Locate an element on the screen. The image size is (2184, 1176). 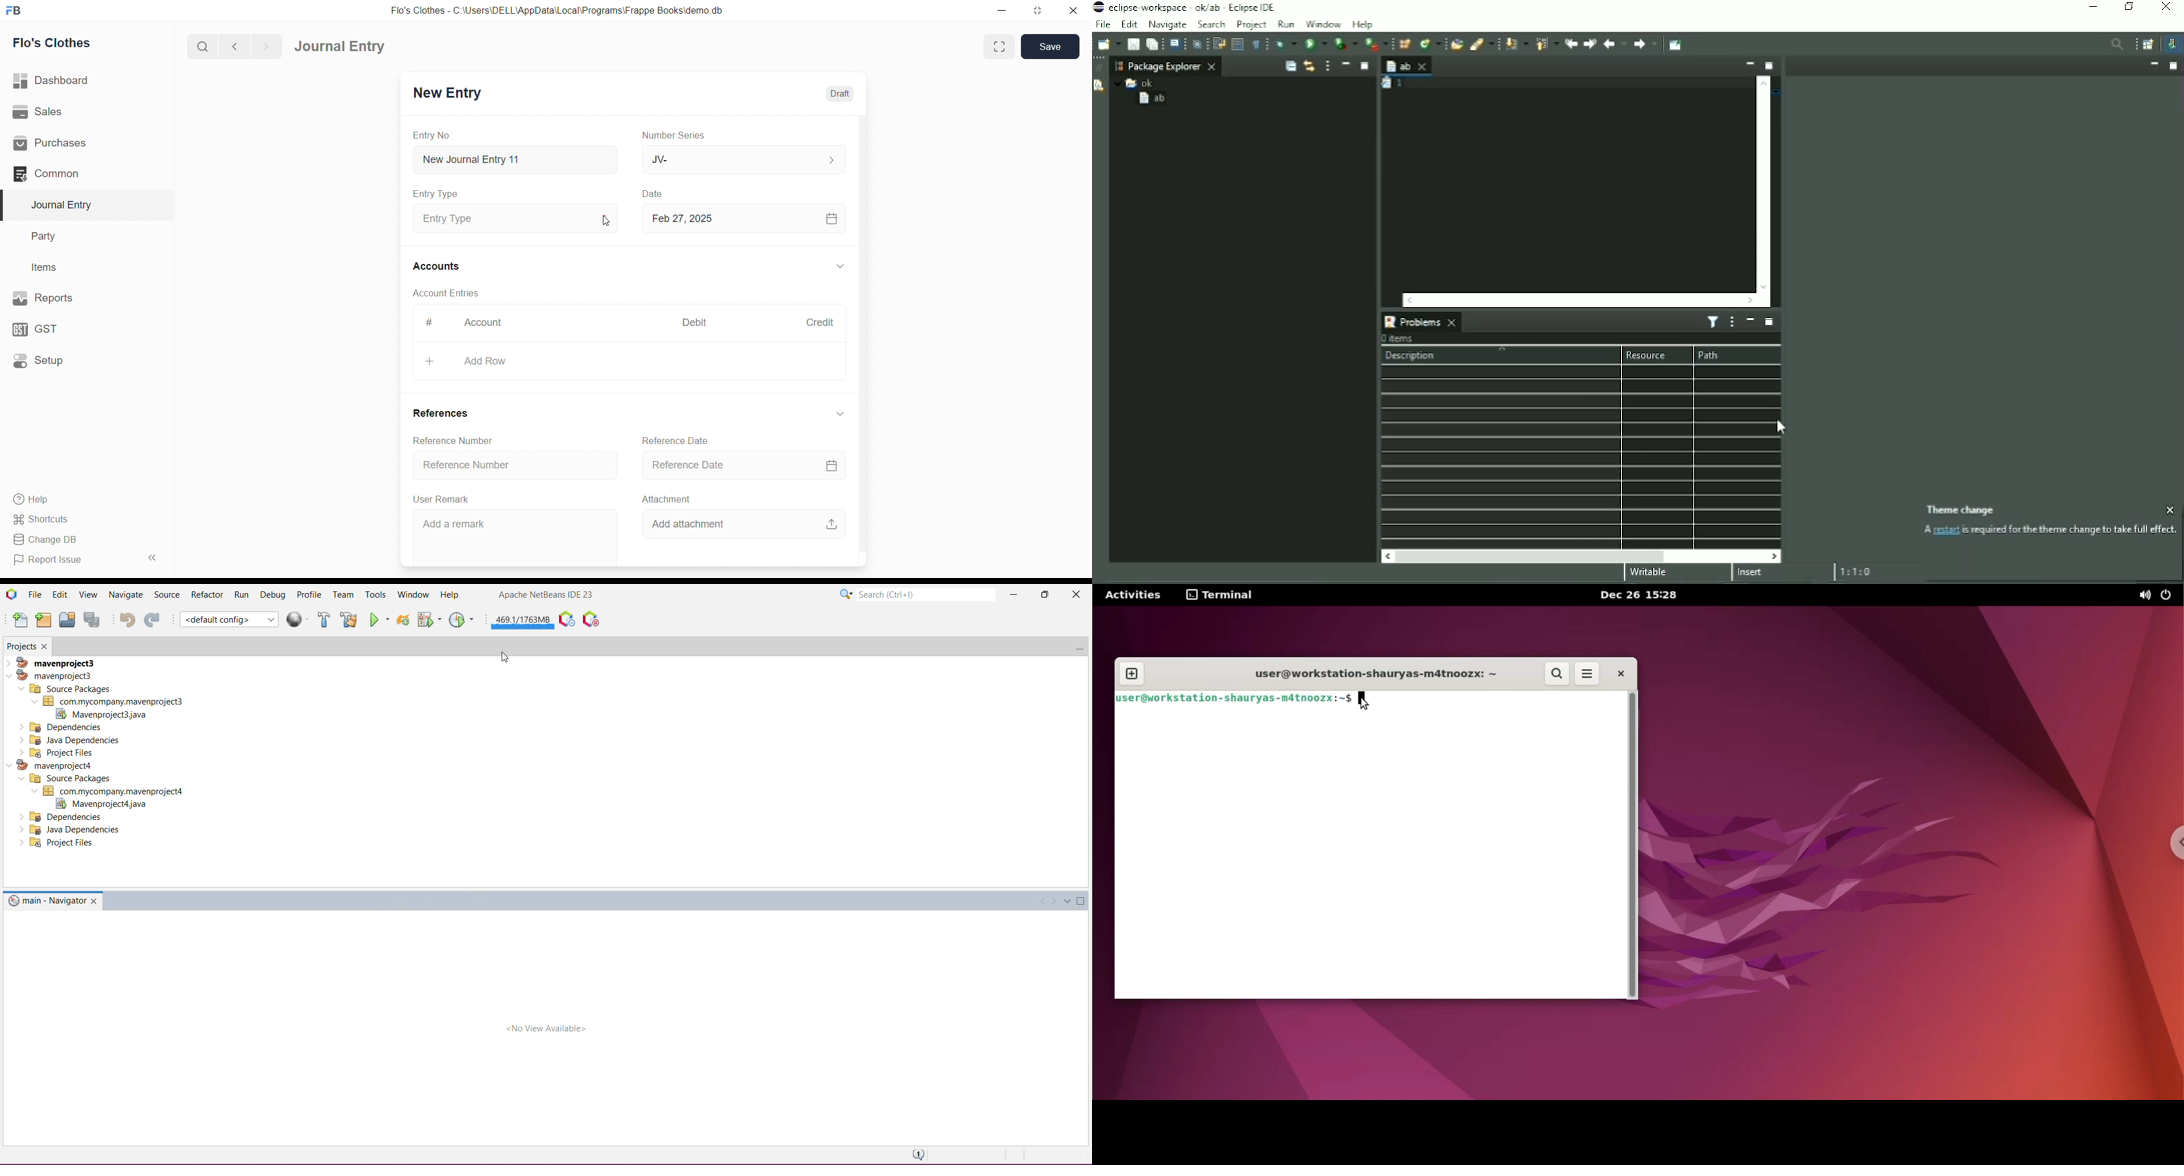
Accounts is located at coordinates (437, 267).